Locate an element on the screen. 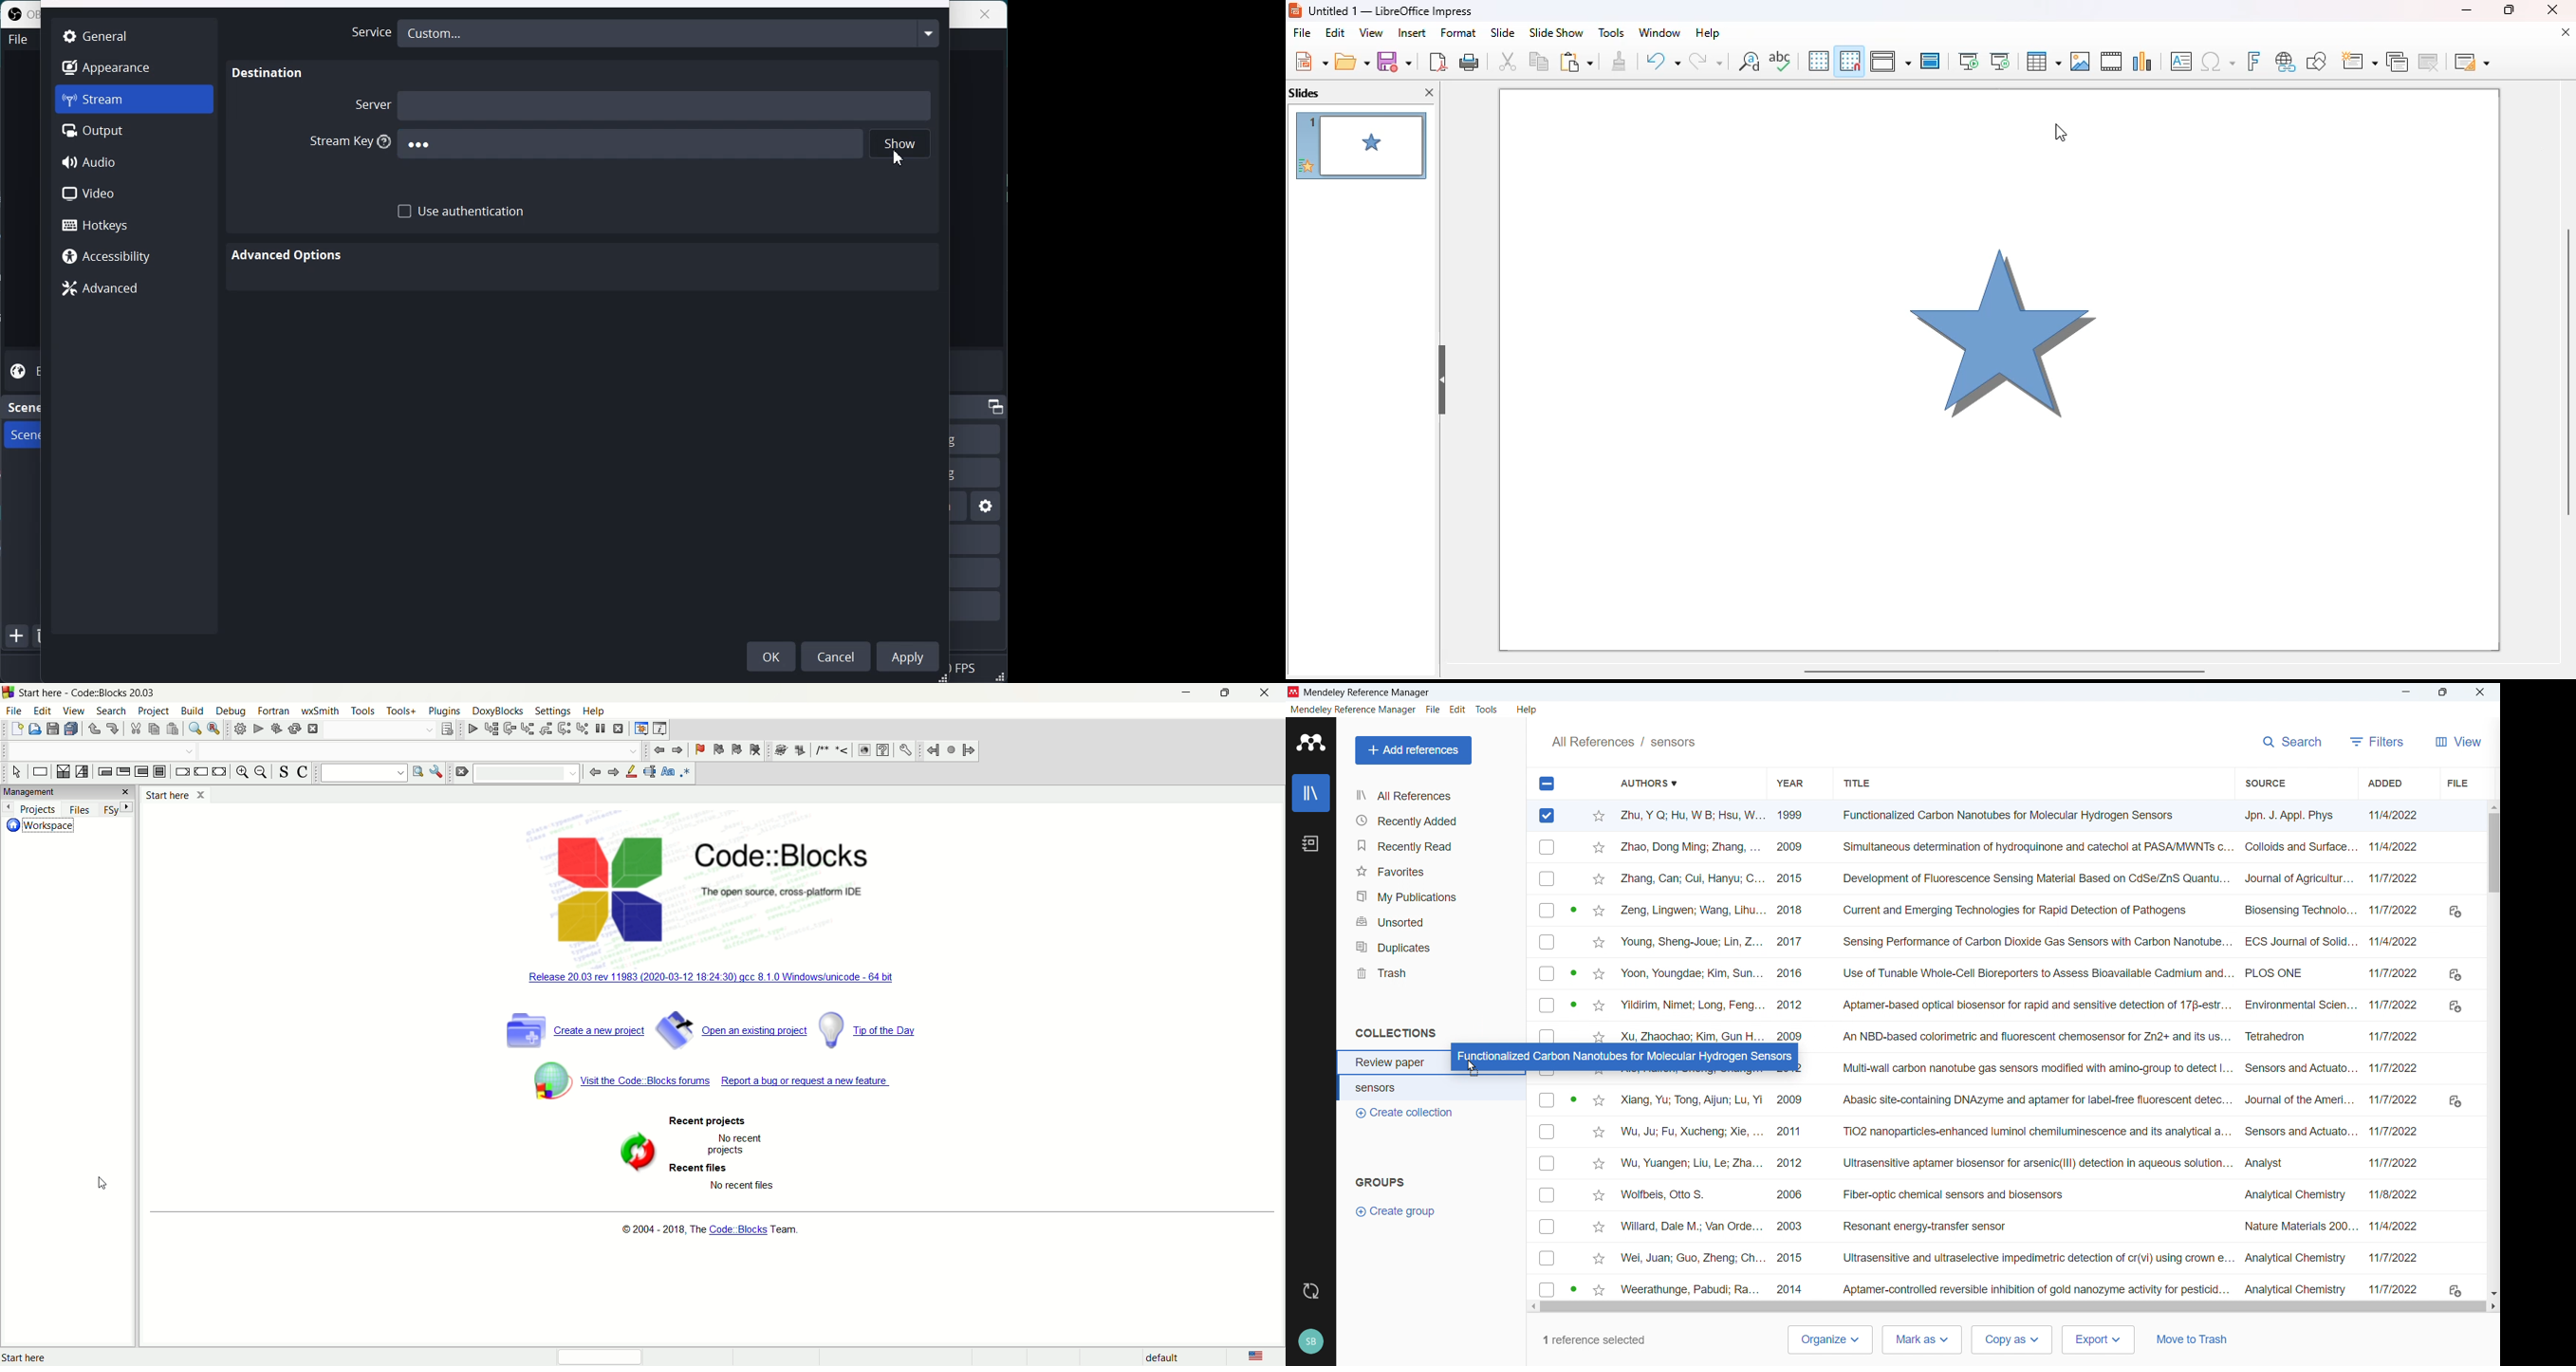  step into is located at coordinates (528, 729).